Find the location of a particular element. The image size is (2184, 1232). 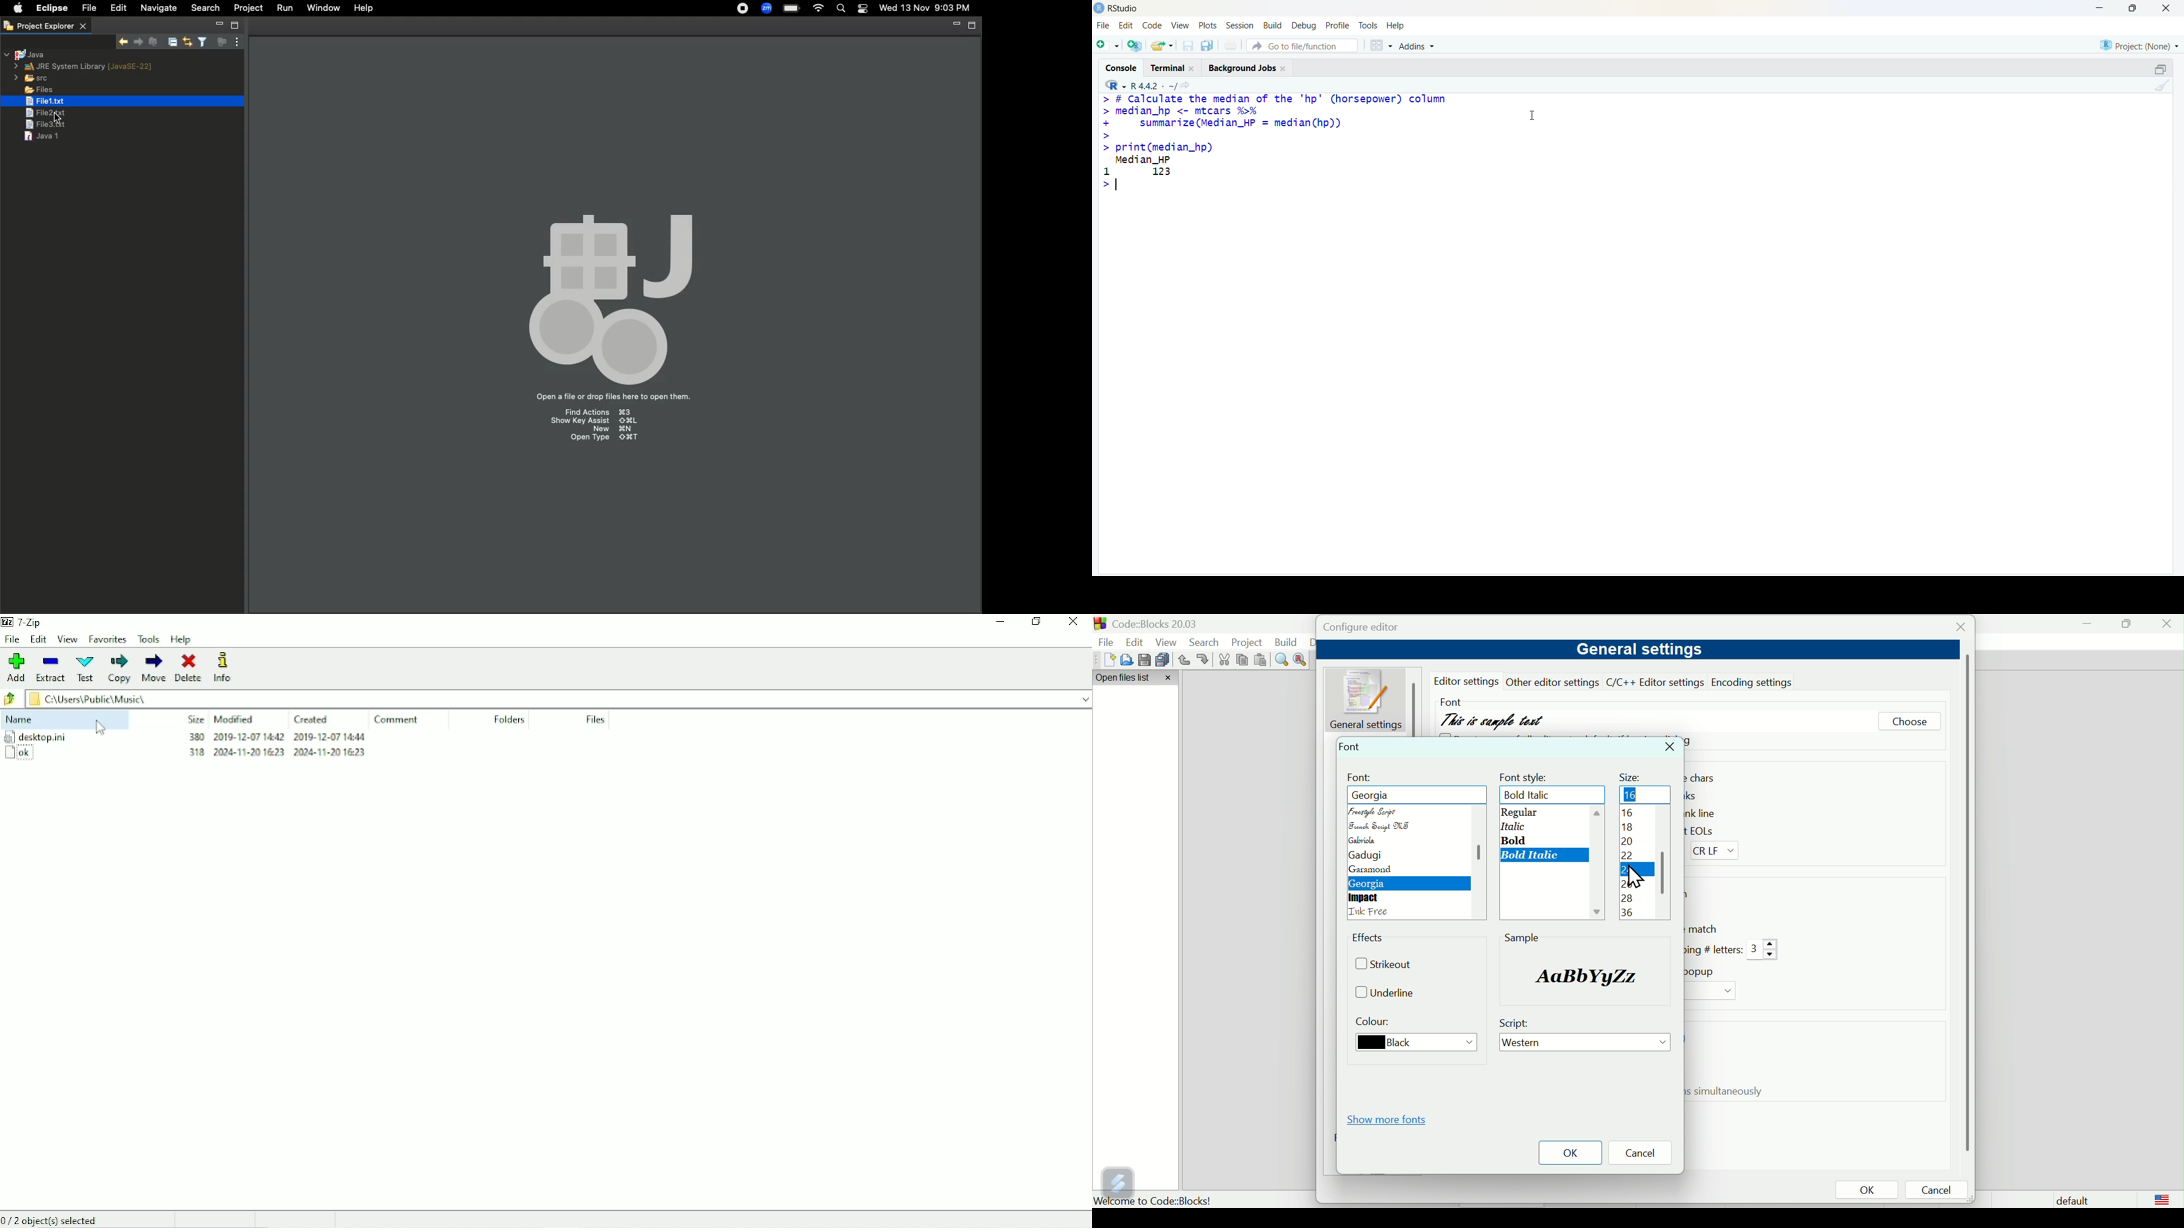

Colour is located at coordinates (1376, 1024).